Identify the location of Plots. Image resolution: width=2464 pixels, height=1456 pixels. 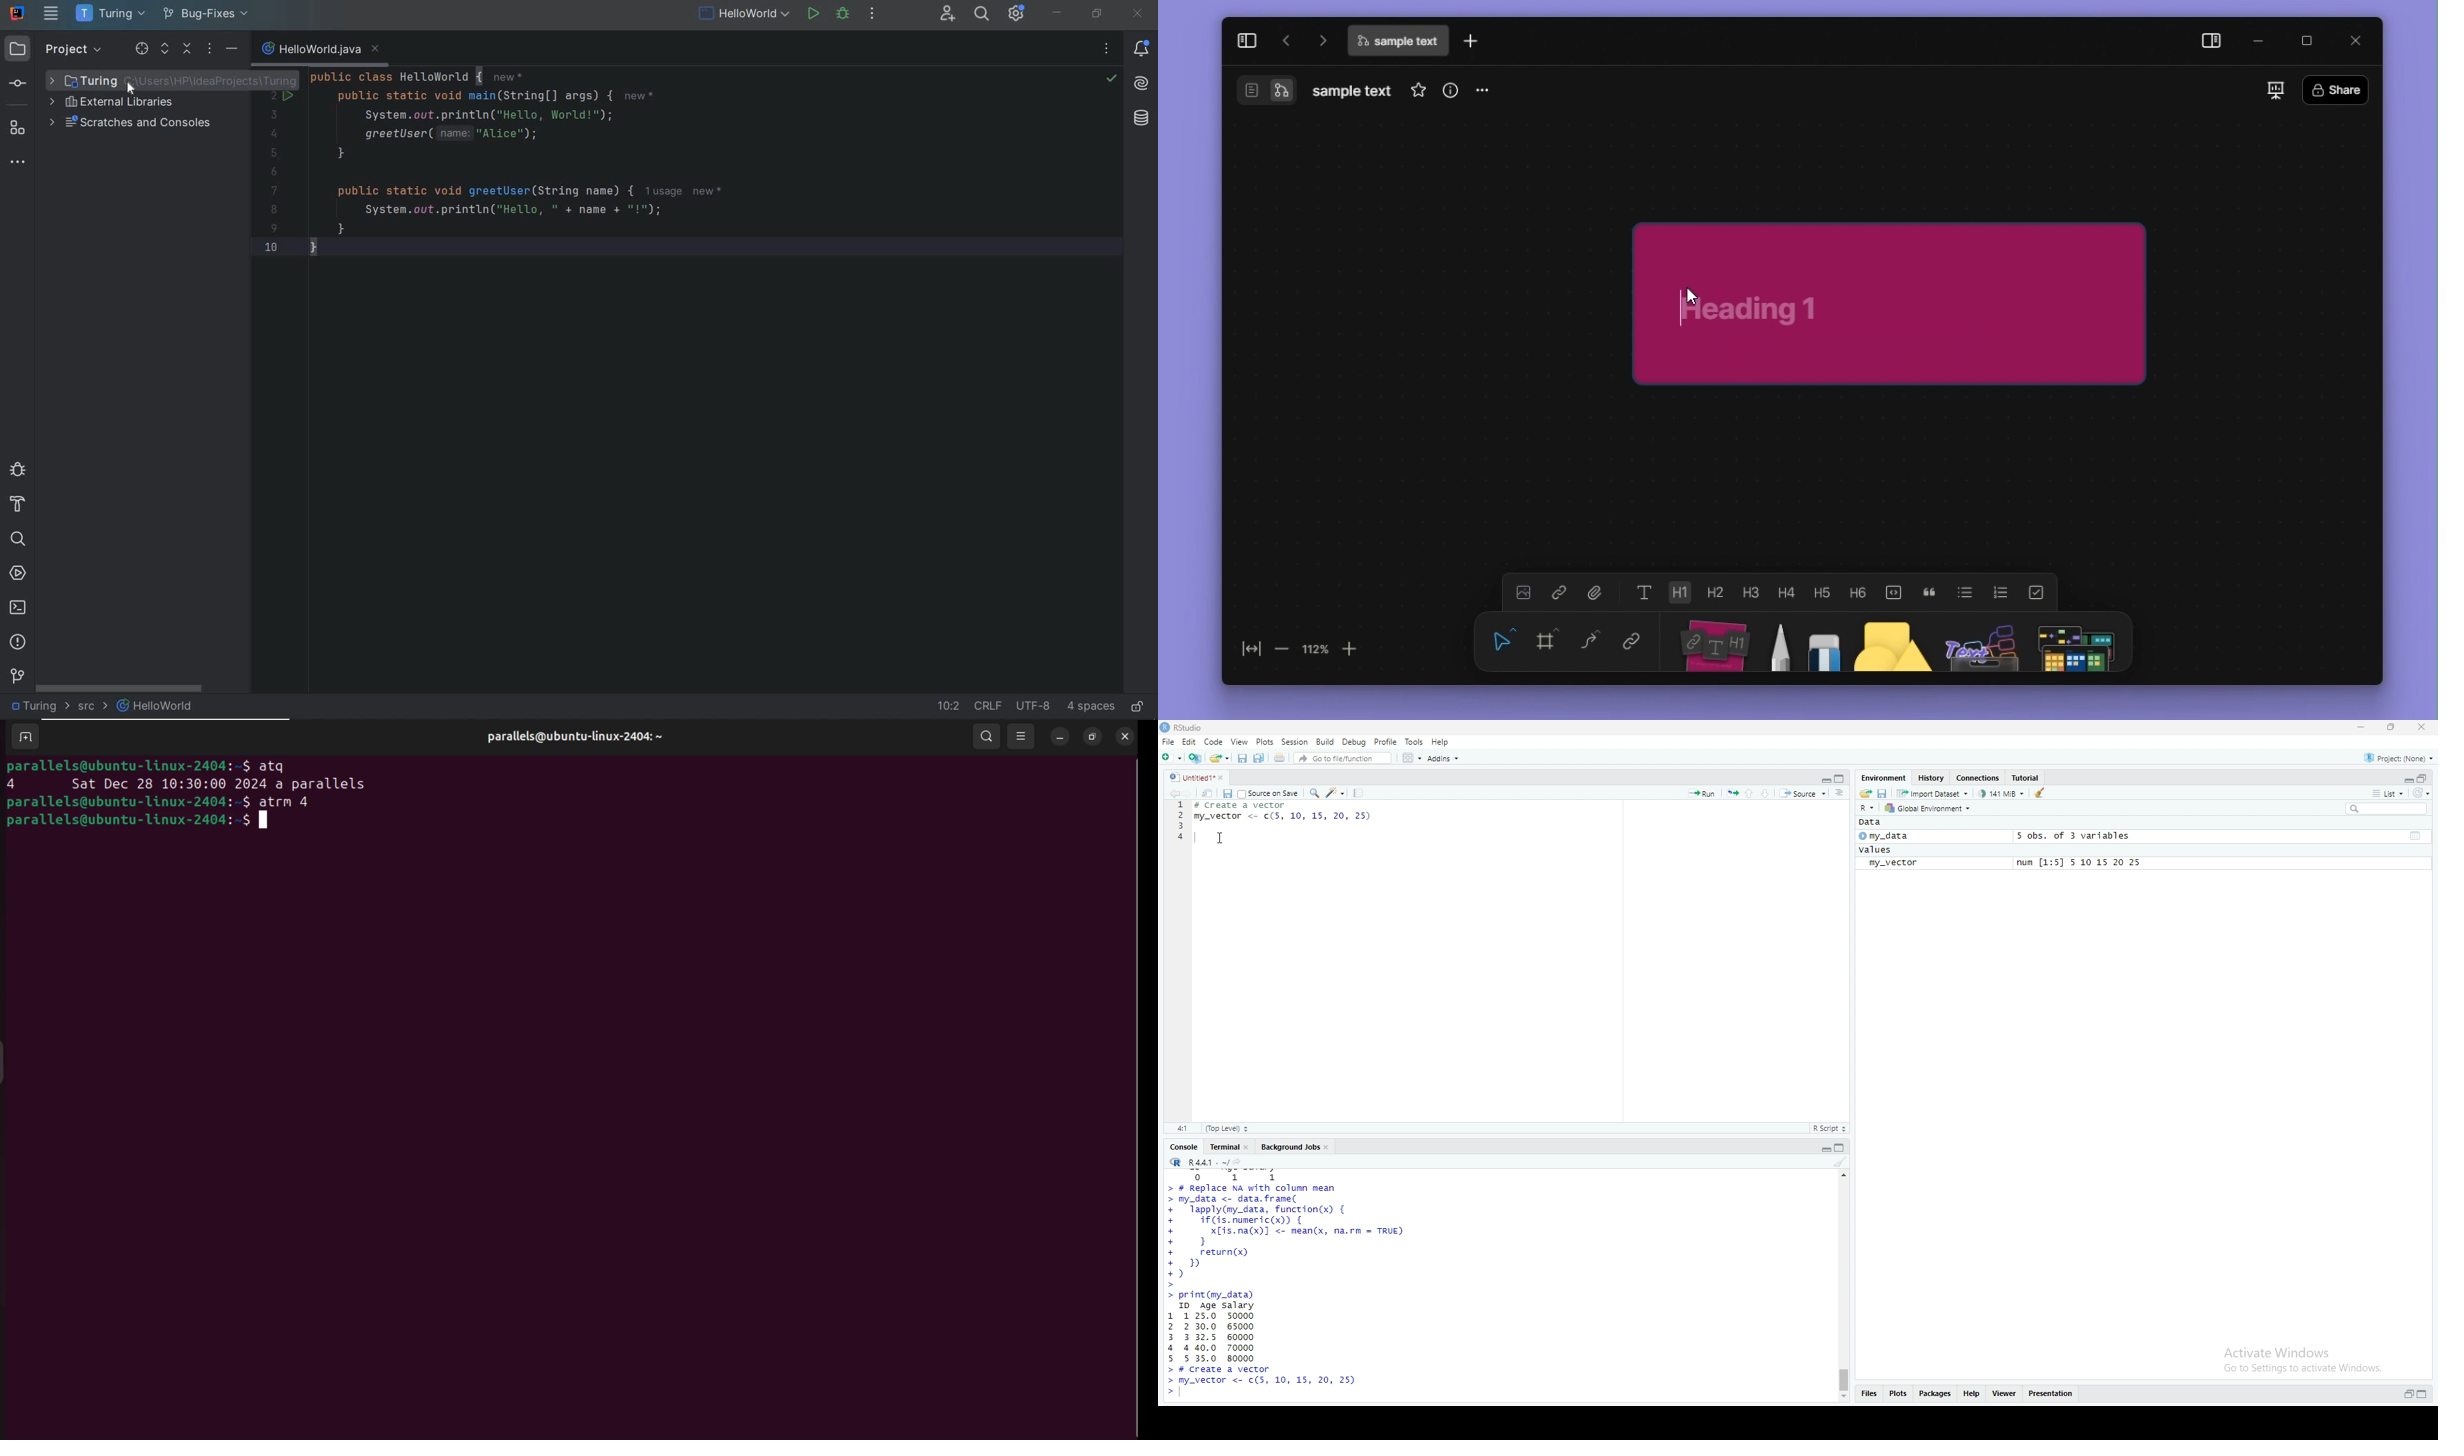
(1265, 741).